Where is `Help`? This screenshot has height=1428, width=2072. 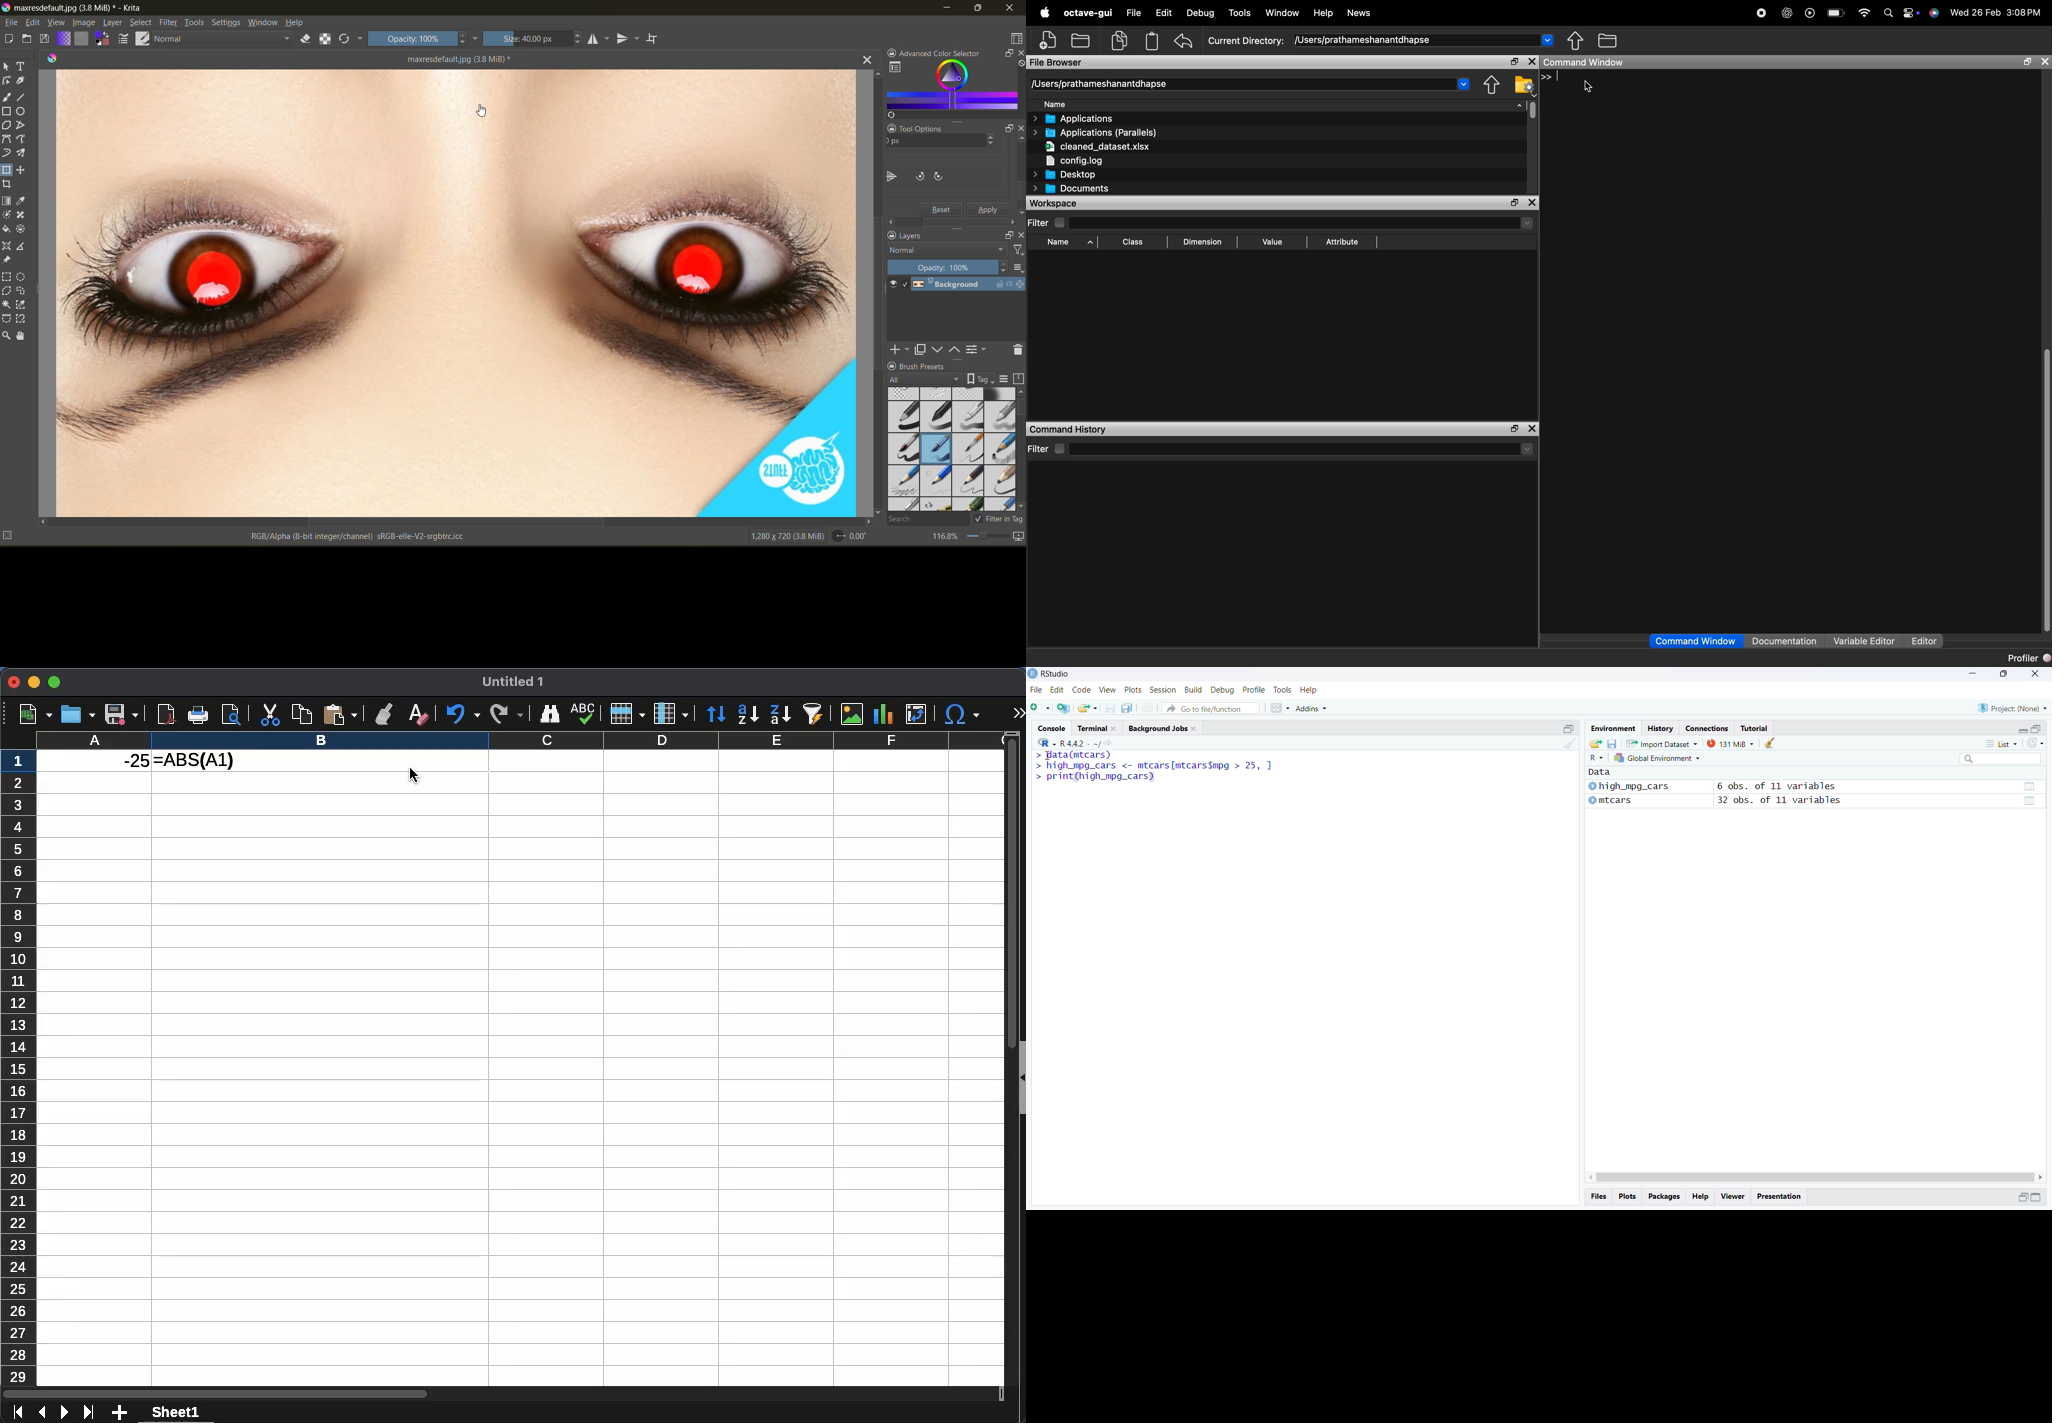
Help is located at coordinates (1323, 13).